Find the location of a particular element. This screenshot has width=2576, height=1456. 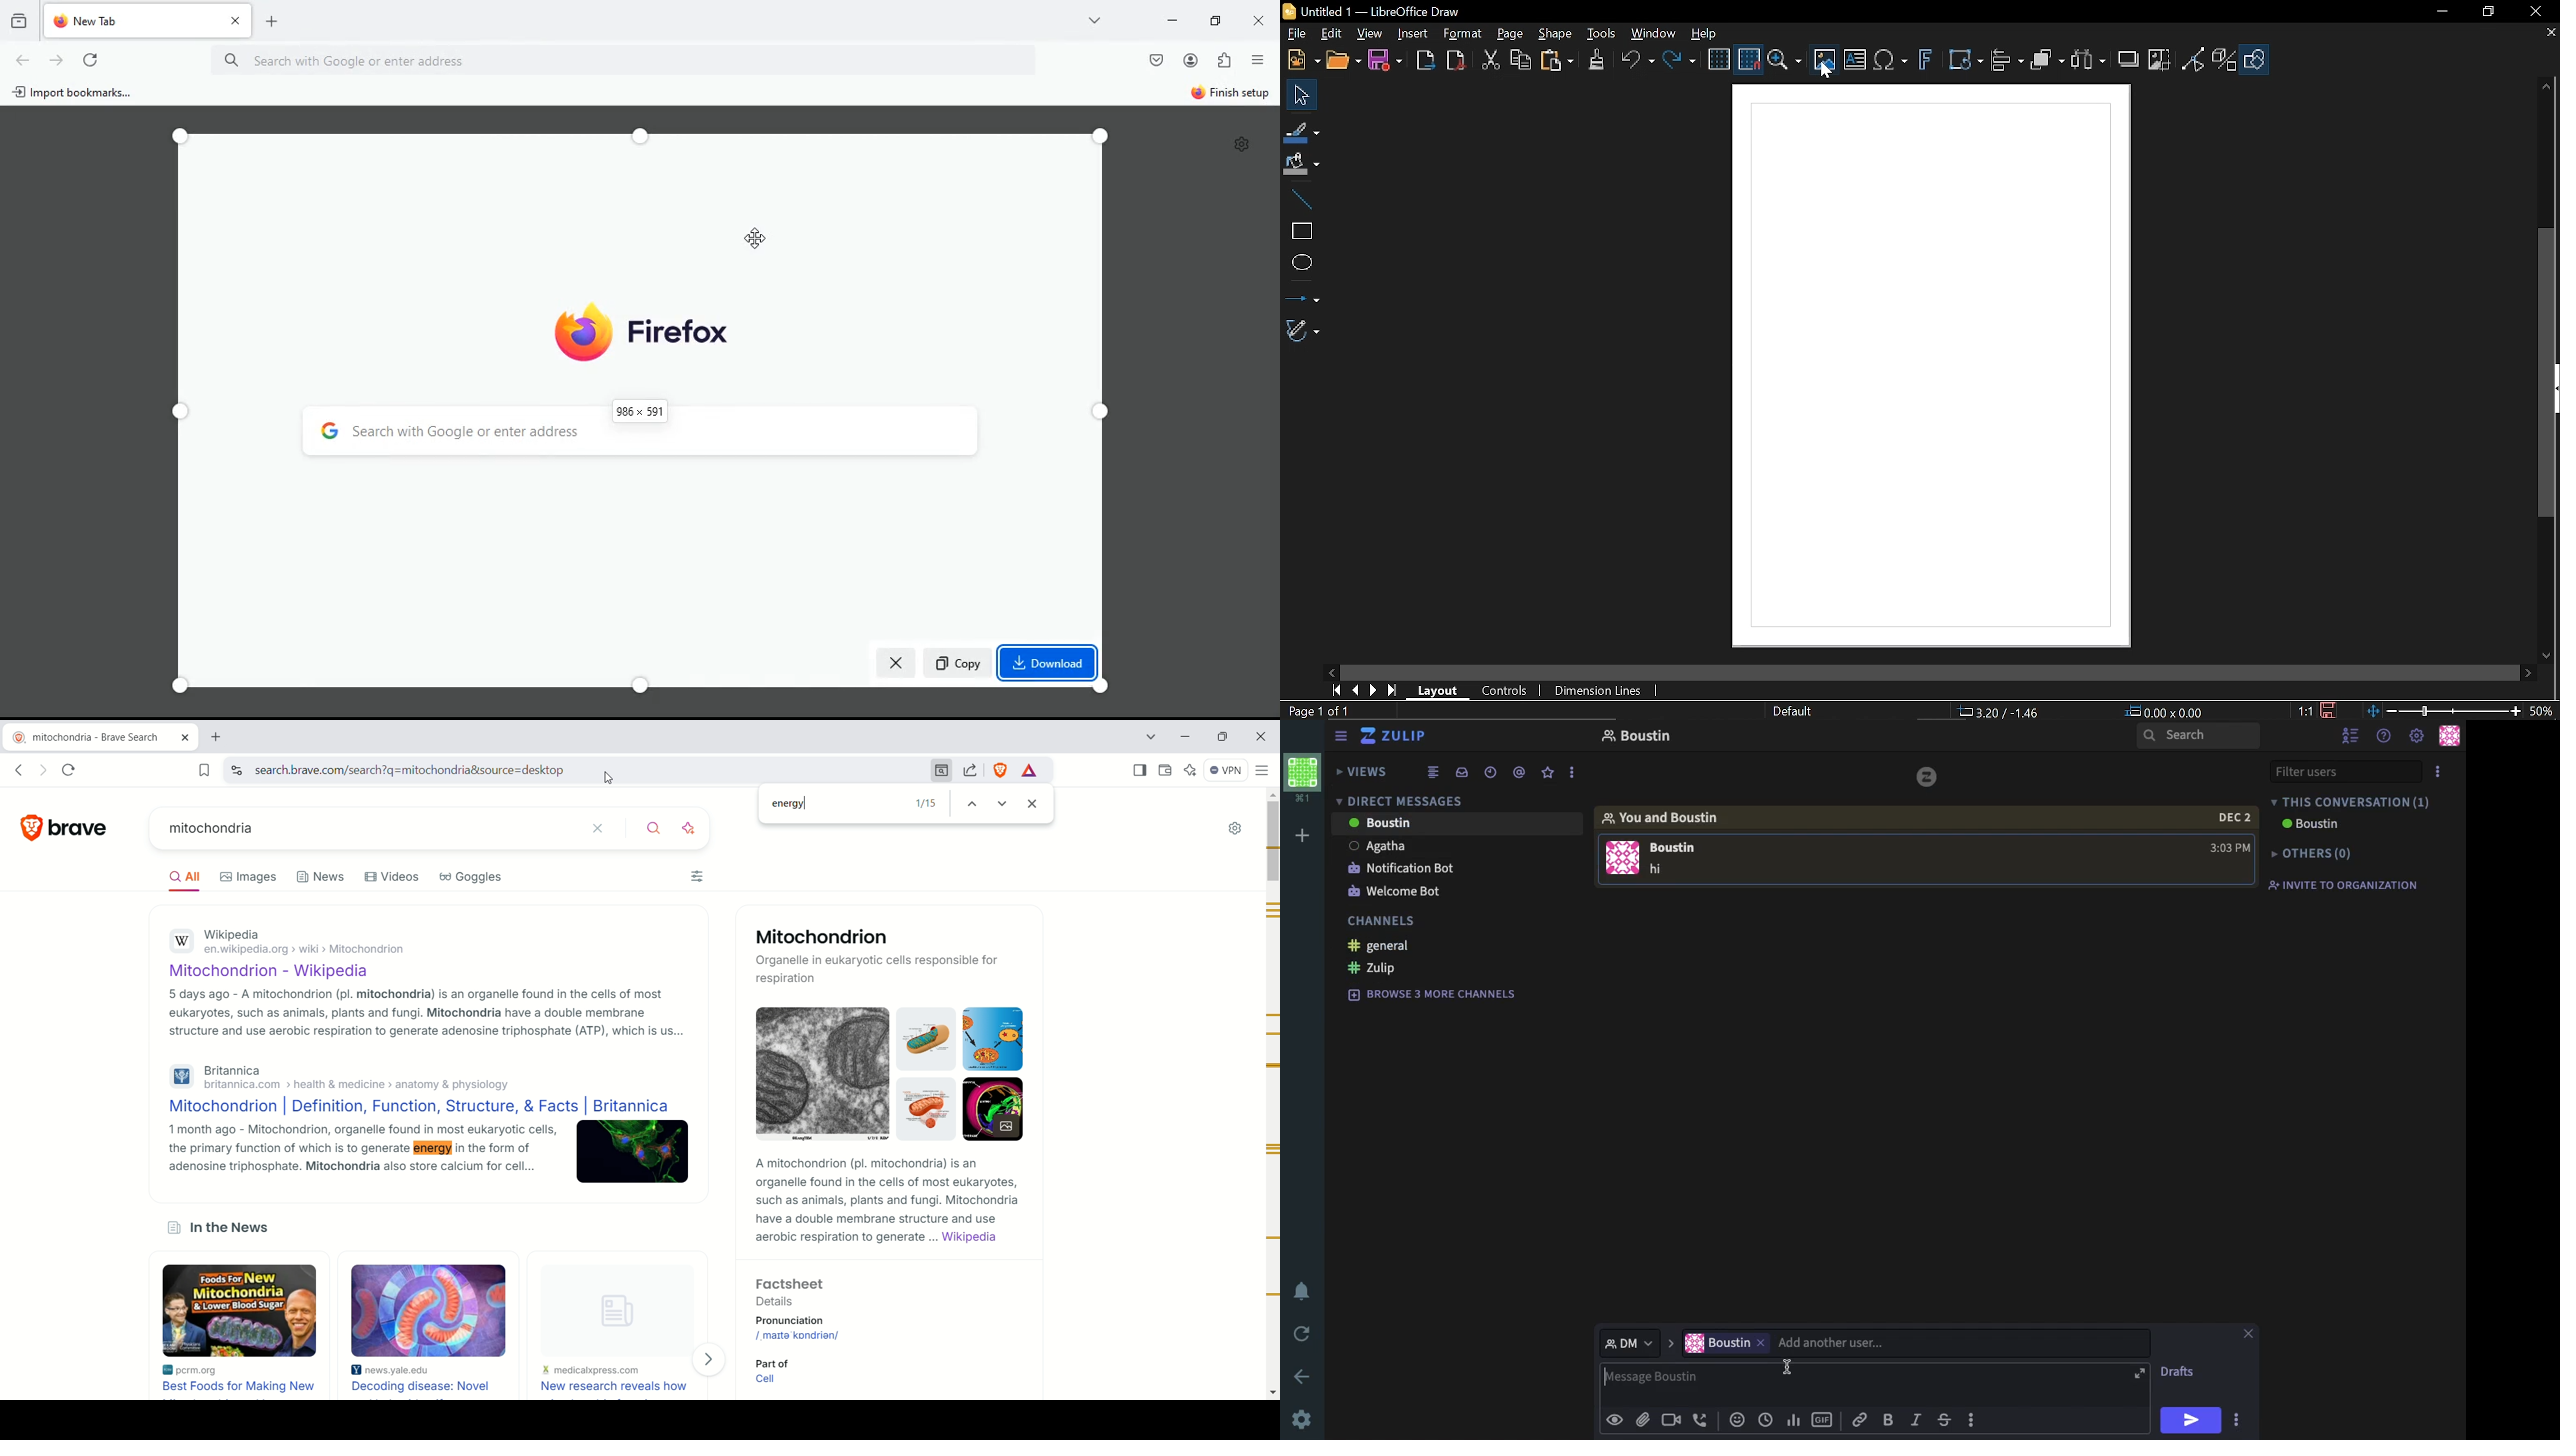

Arrange is located at coordinates (2048, 63).